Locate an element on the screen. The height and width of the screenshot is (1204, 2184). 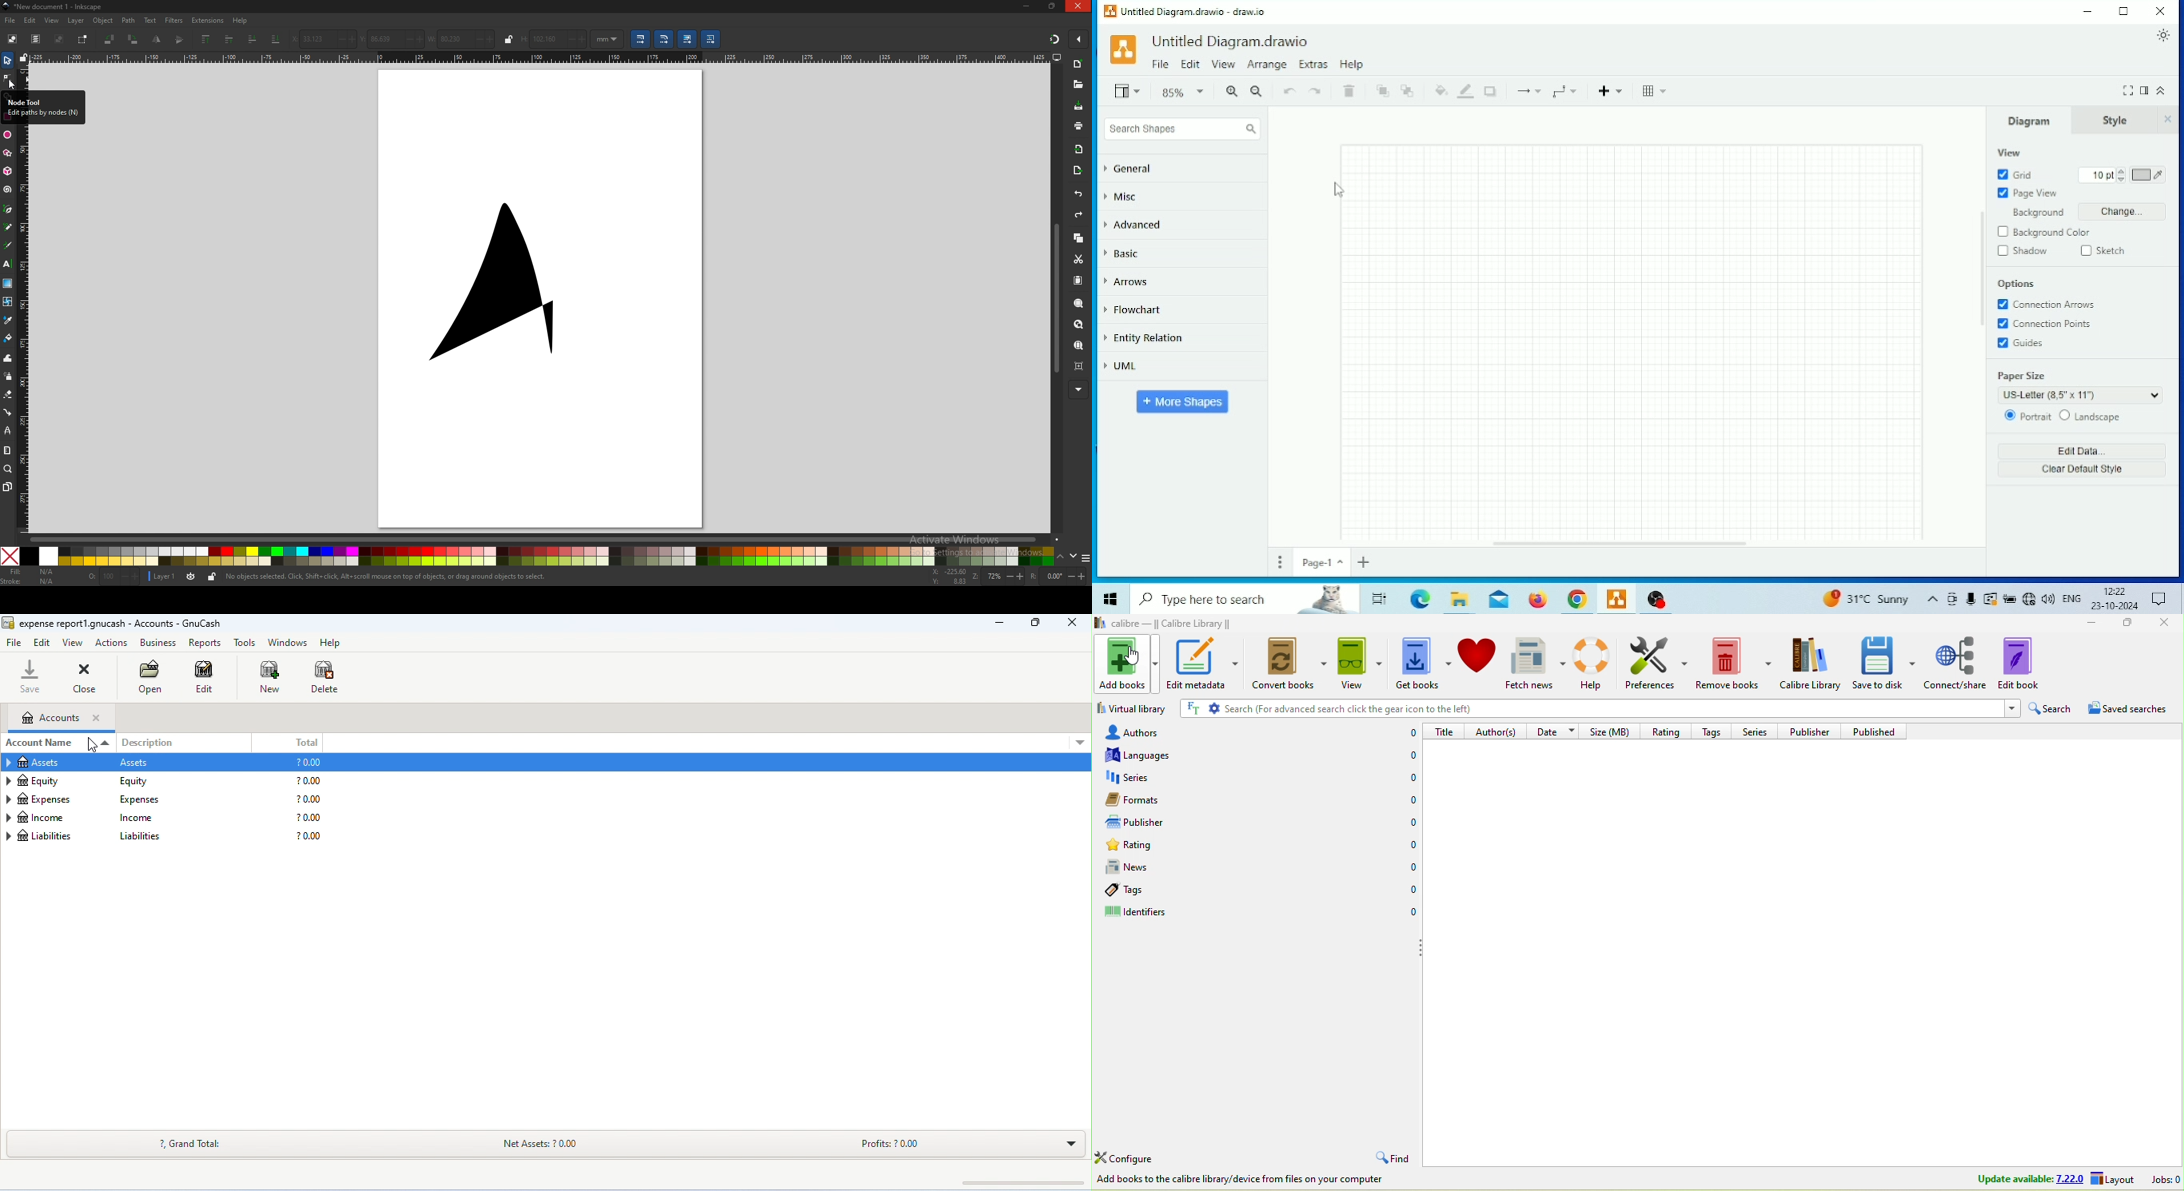
icon is located at coordinates (7, 624).